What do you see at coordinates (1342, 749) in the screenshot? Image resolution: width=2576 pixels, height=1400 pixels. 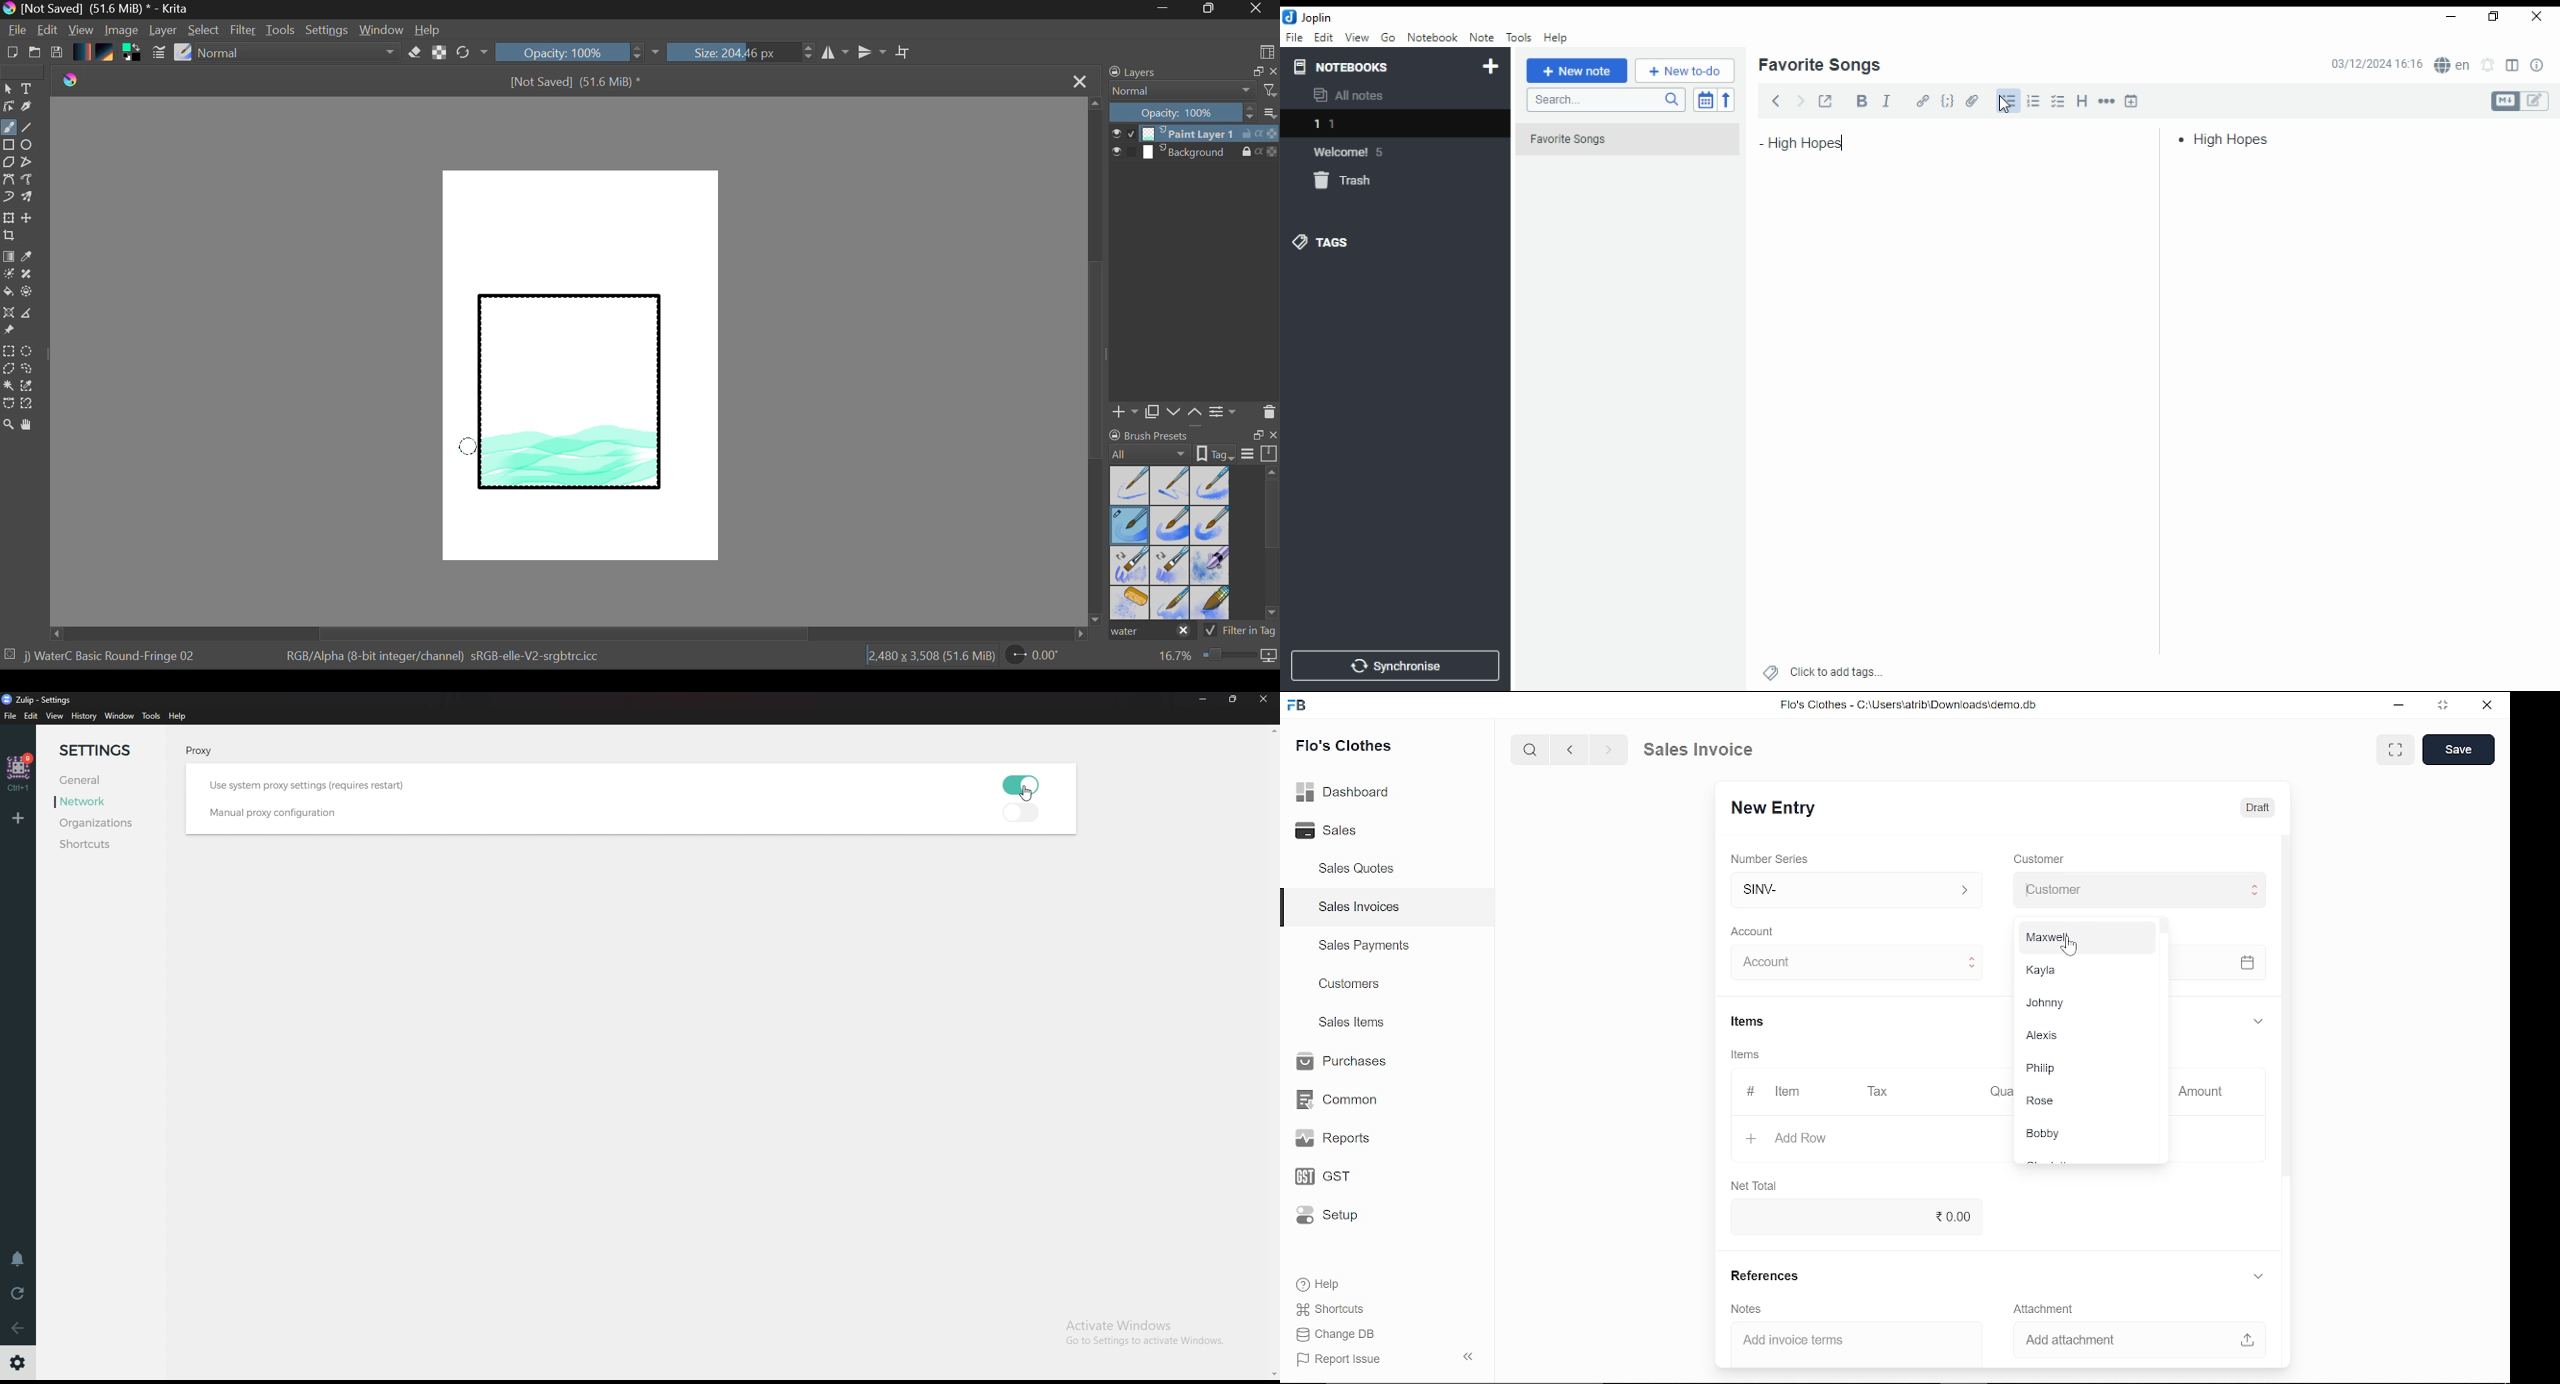 I see `Flo's Clothes` at bounding box center [1342, 749].